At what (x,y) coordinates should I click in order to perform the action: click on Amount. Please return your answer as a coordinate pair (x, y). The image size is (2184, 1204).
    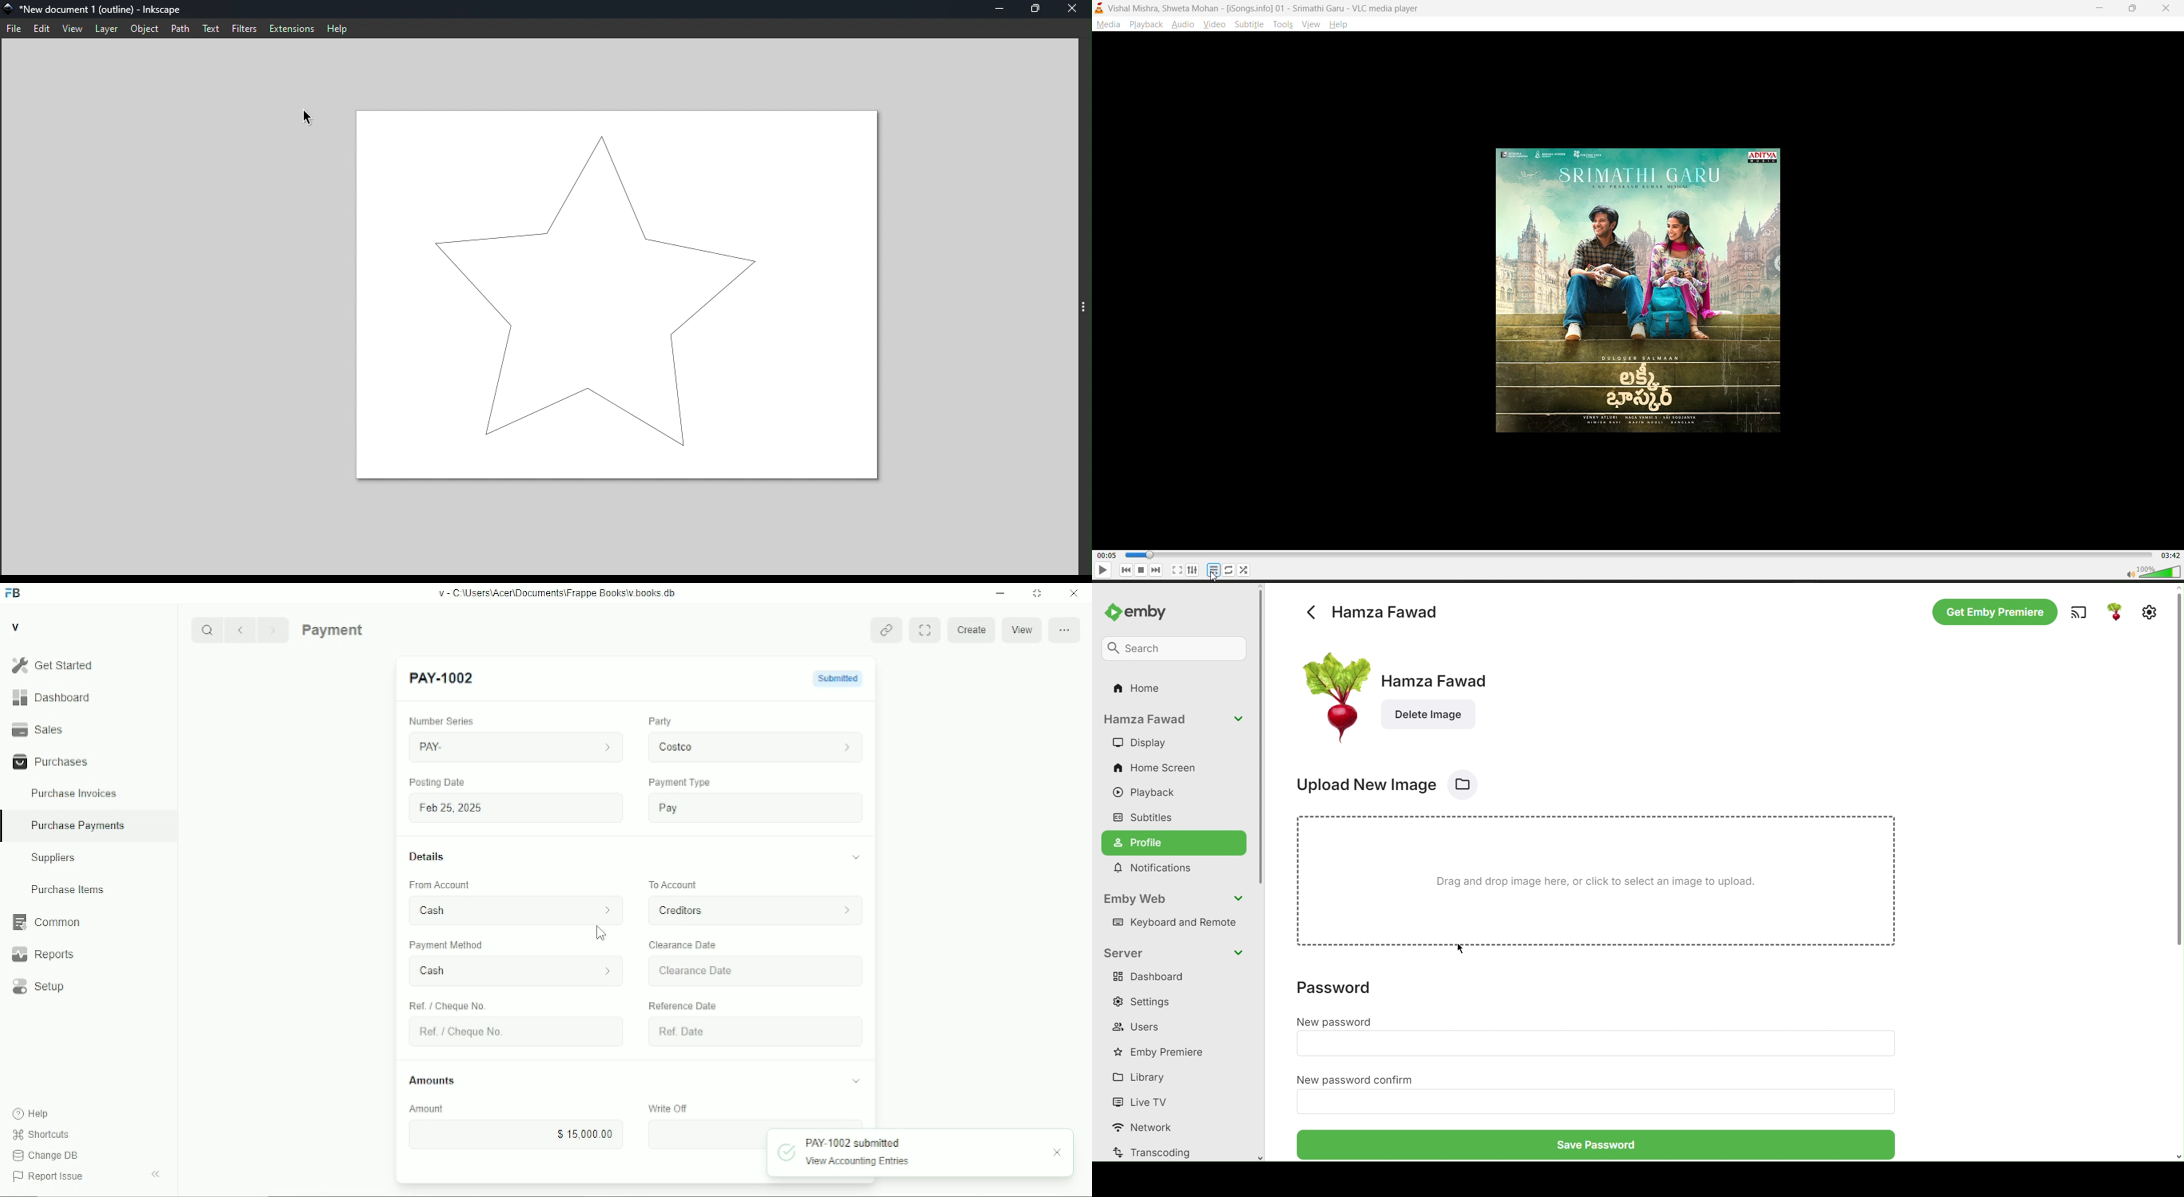
    Looking at the image, I should click on (435, 1109).